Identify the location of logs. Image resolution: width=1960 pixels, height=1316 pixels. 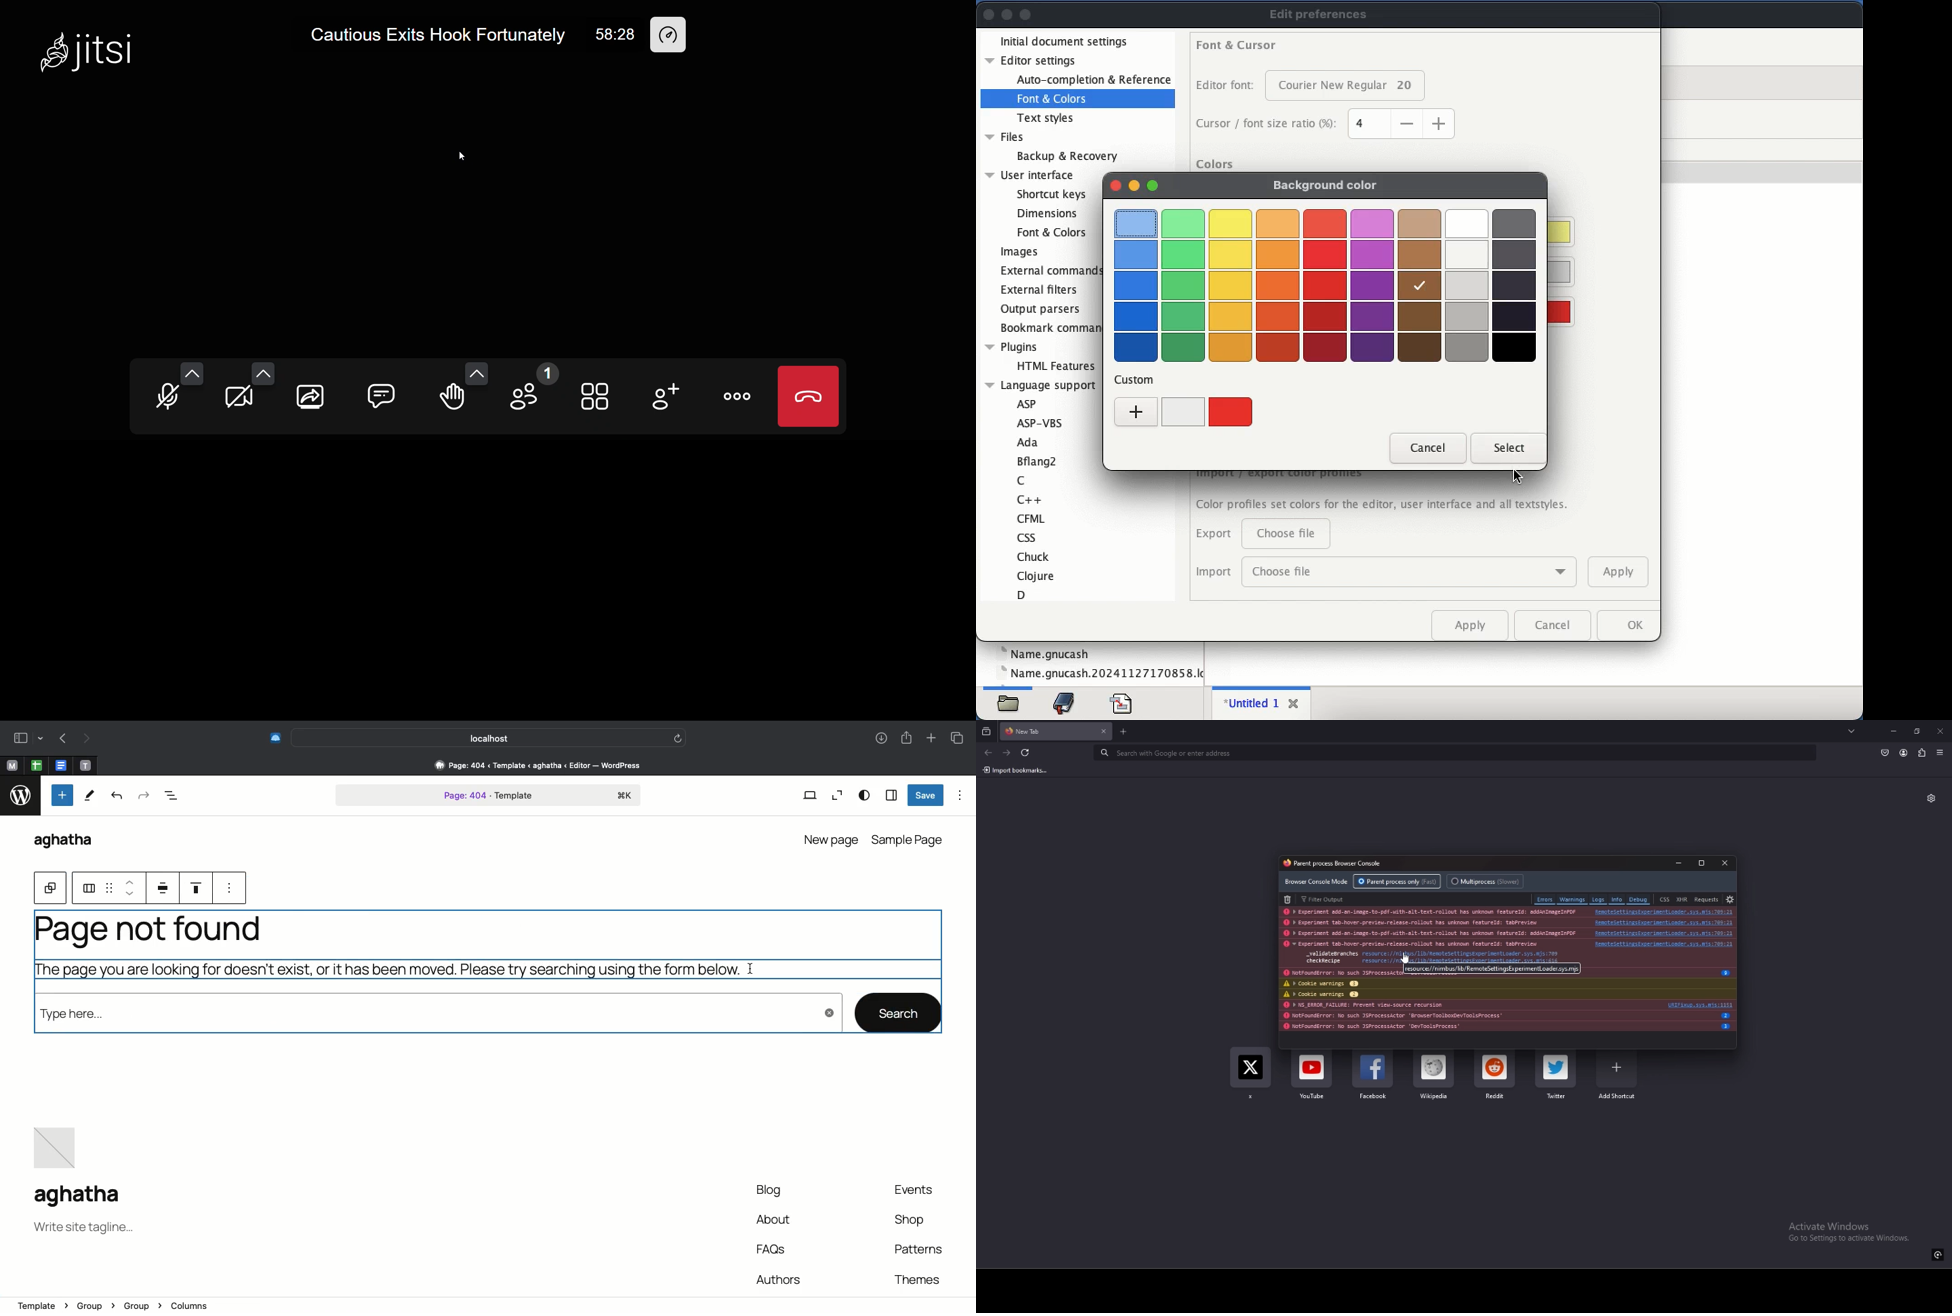
(1598, 900).